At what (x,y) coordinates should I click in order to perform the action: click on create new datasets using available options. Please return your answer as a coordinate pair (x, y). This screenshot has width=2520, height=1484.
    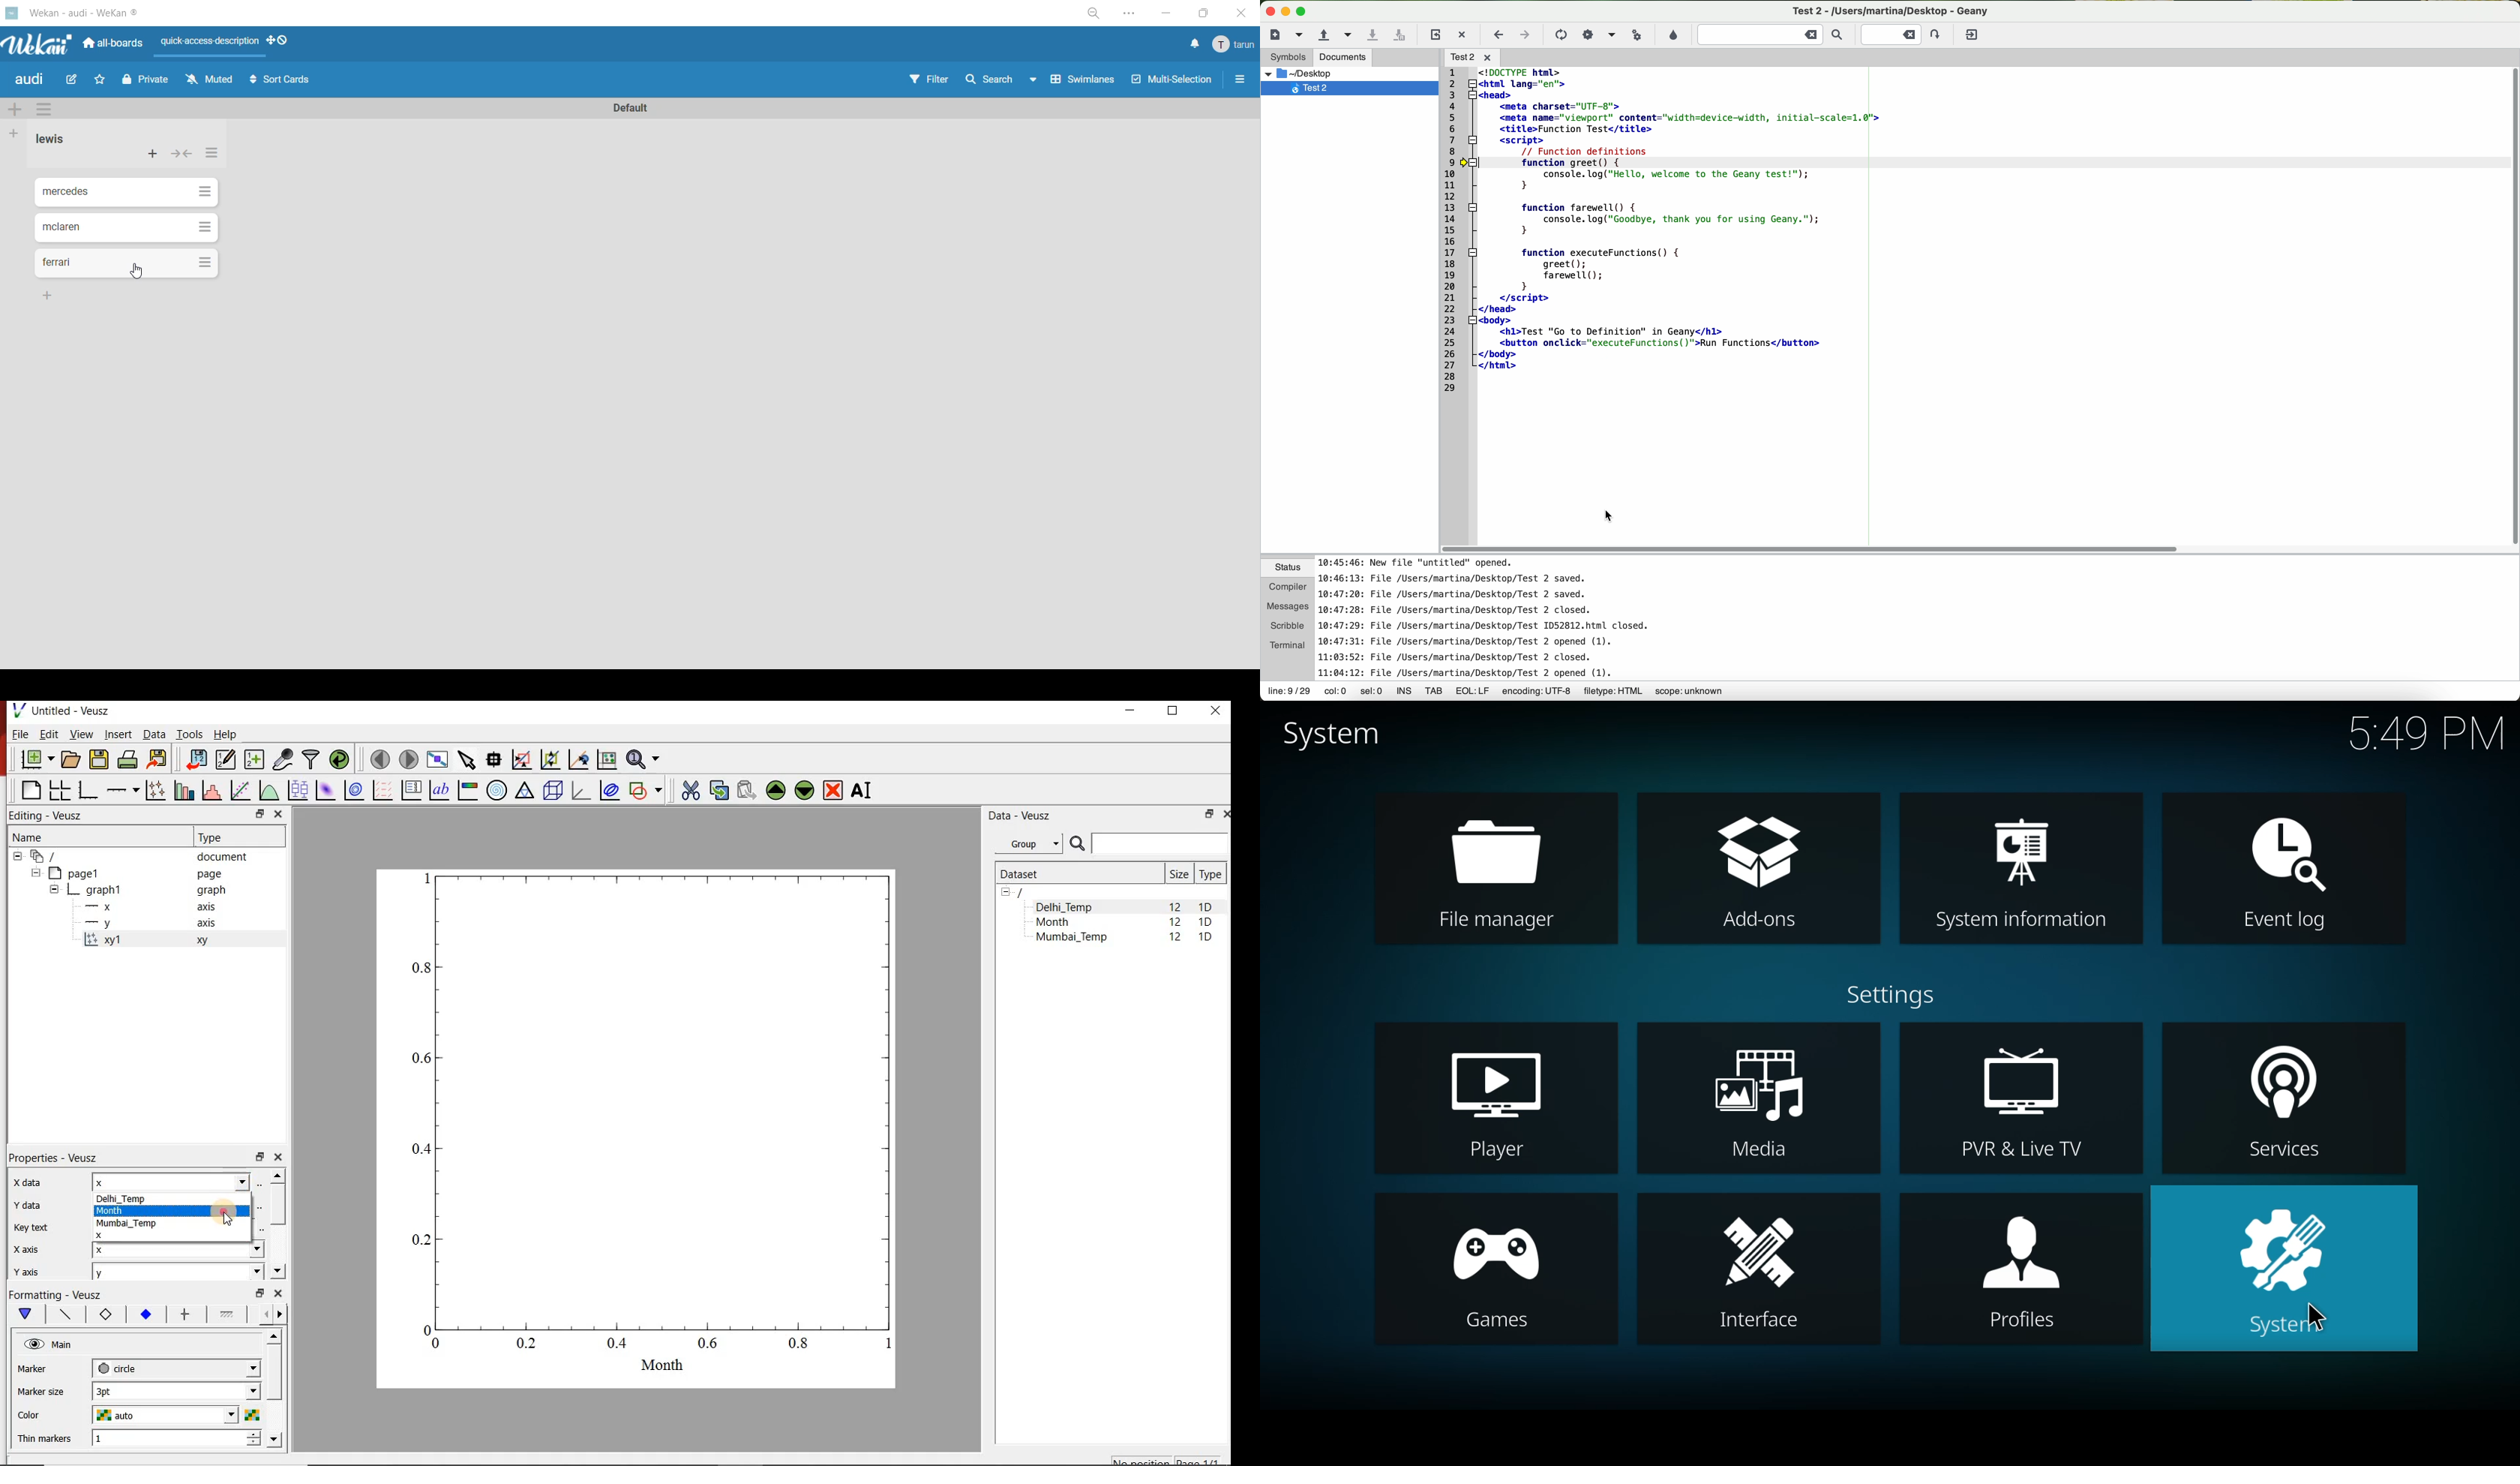
    Looking at the image, I should click on (254, 760).